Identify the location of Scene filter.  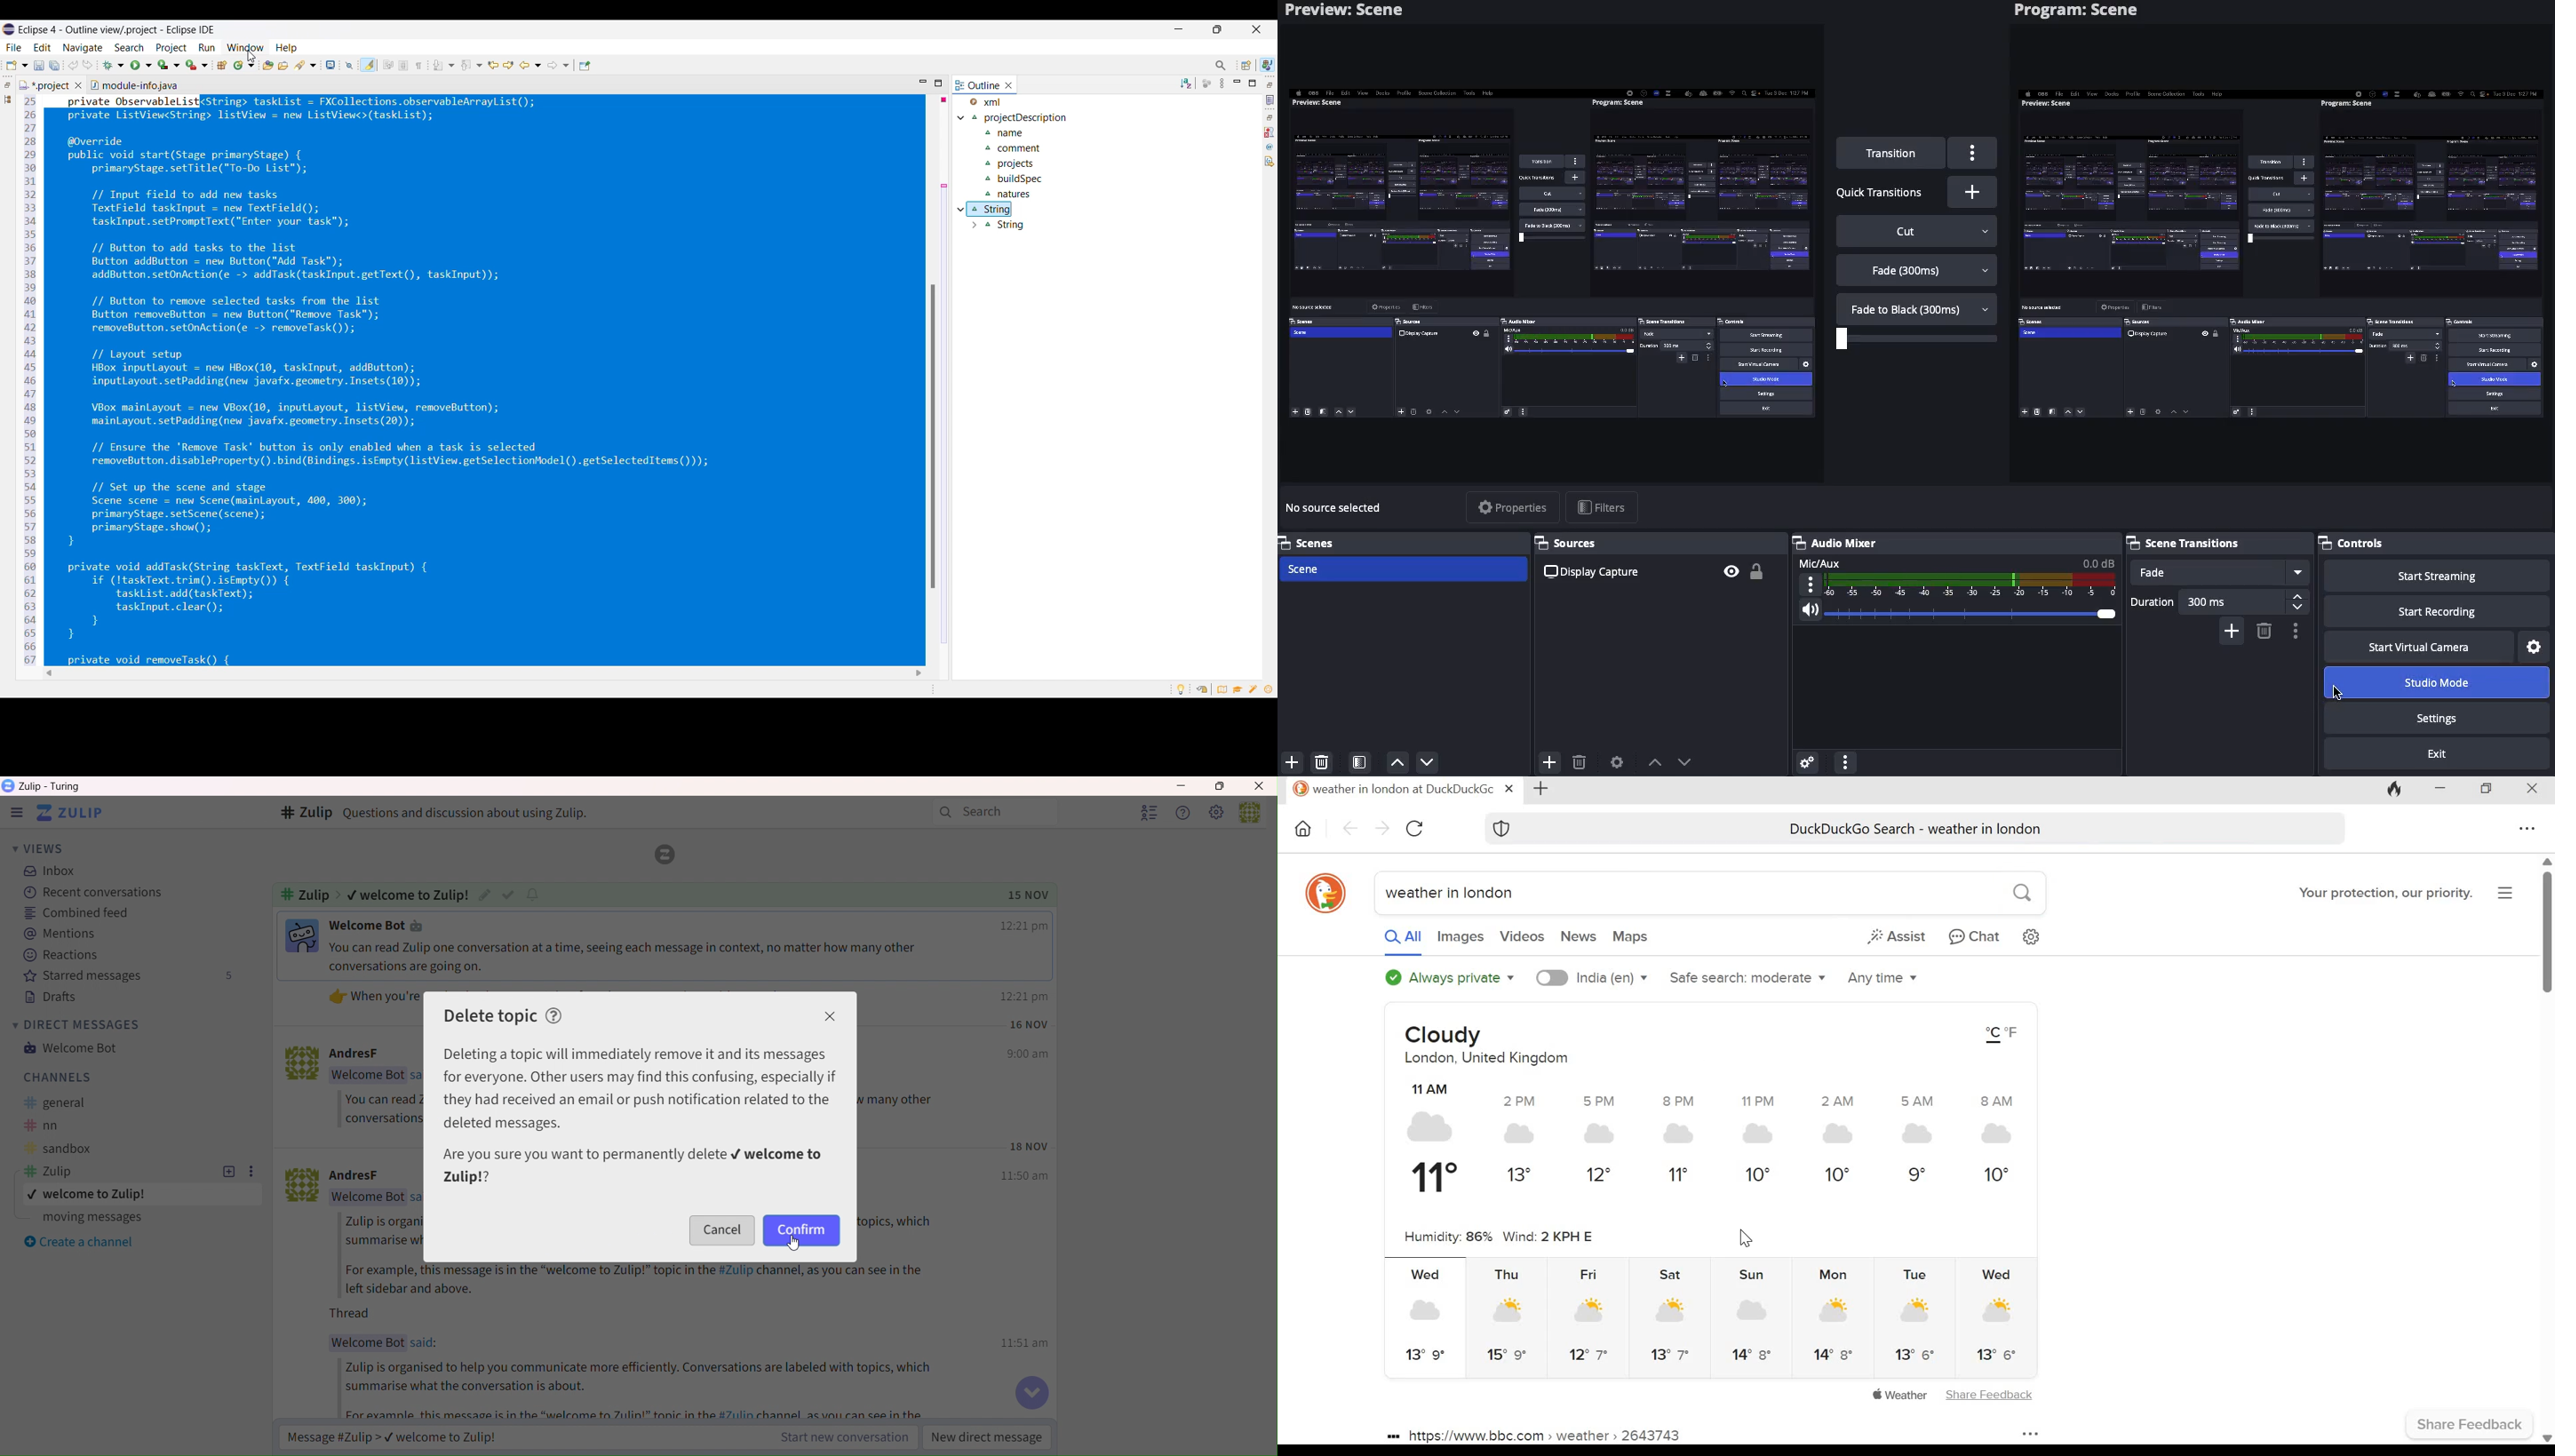
(1360, 763).